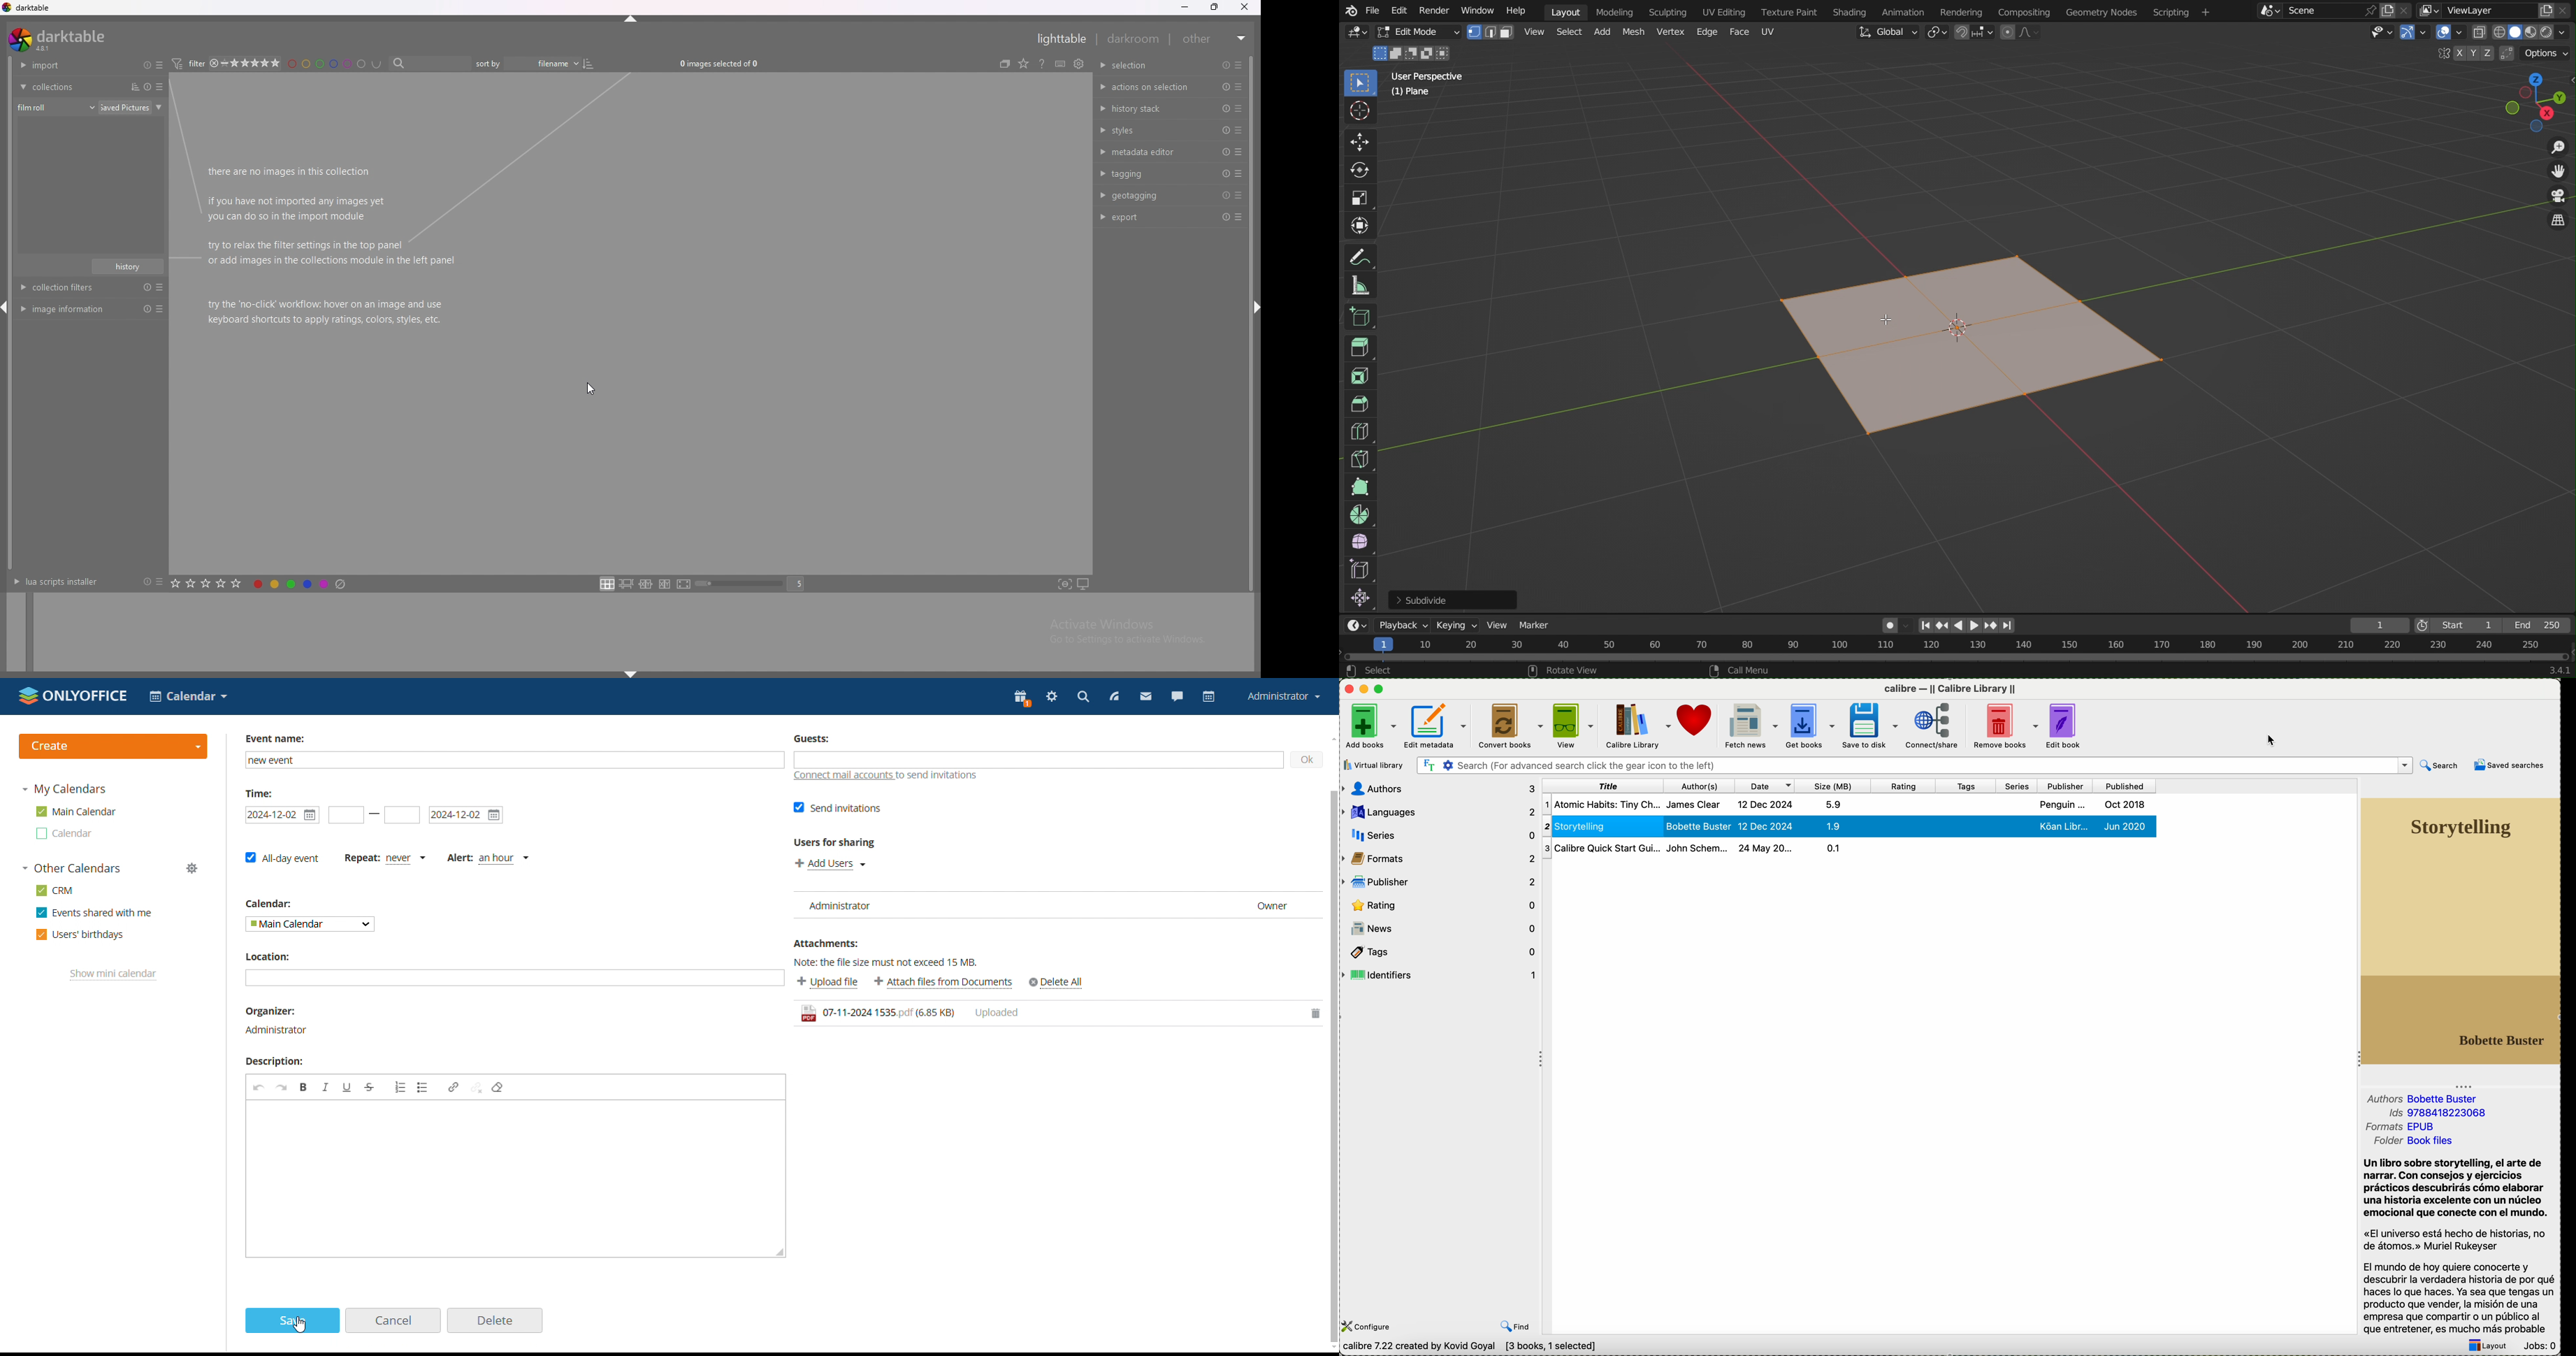 Image resolution: width=2576 pixels, height=1372 pixels. Describe the element at coordinates (1226, 130) in the screenshot. I see `reset` at that location.